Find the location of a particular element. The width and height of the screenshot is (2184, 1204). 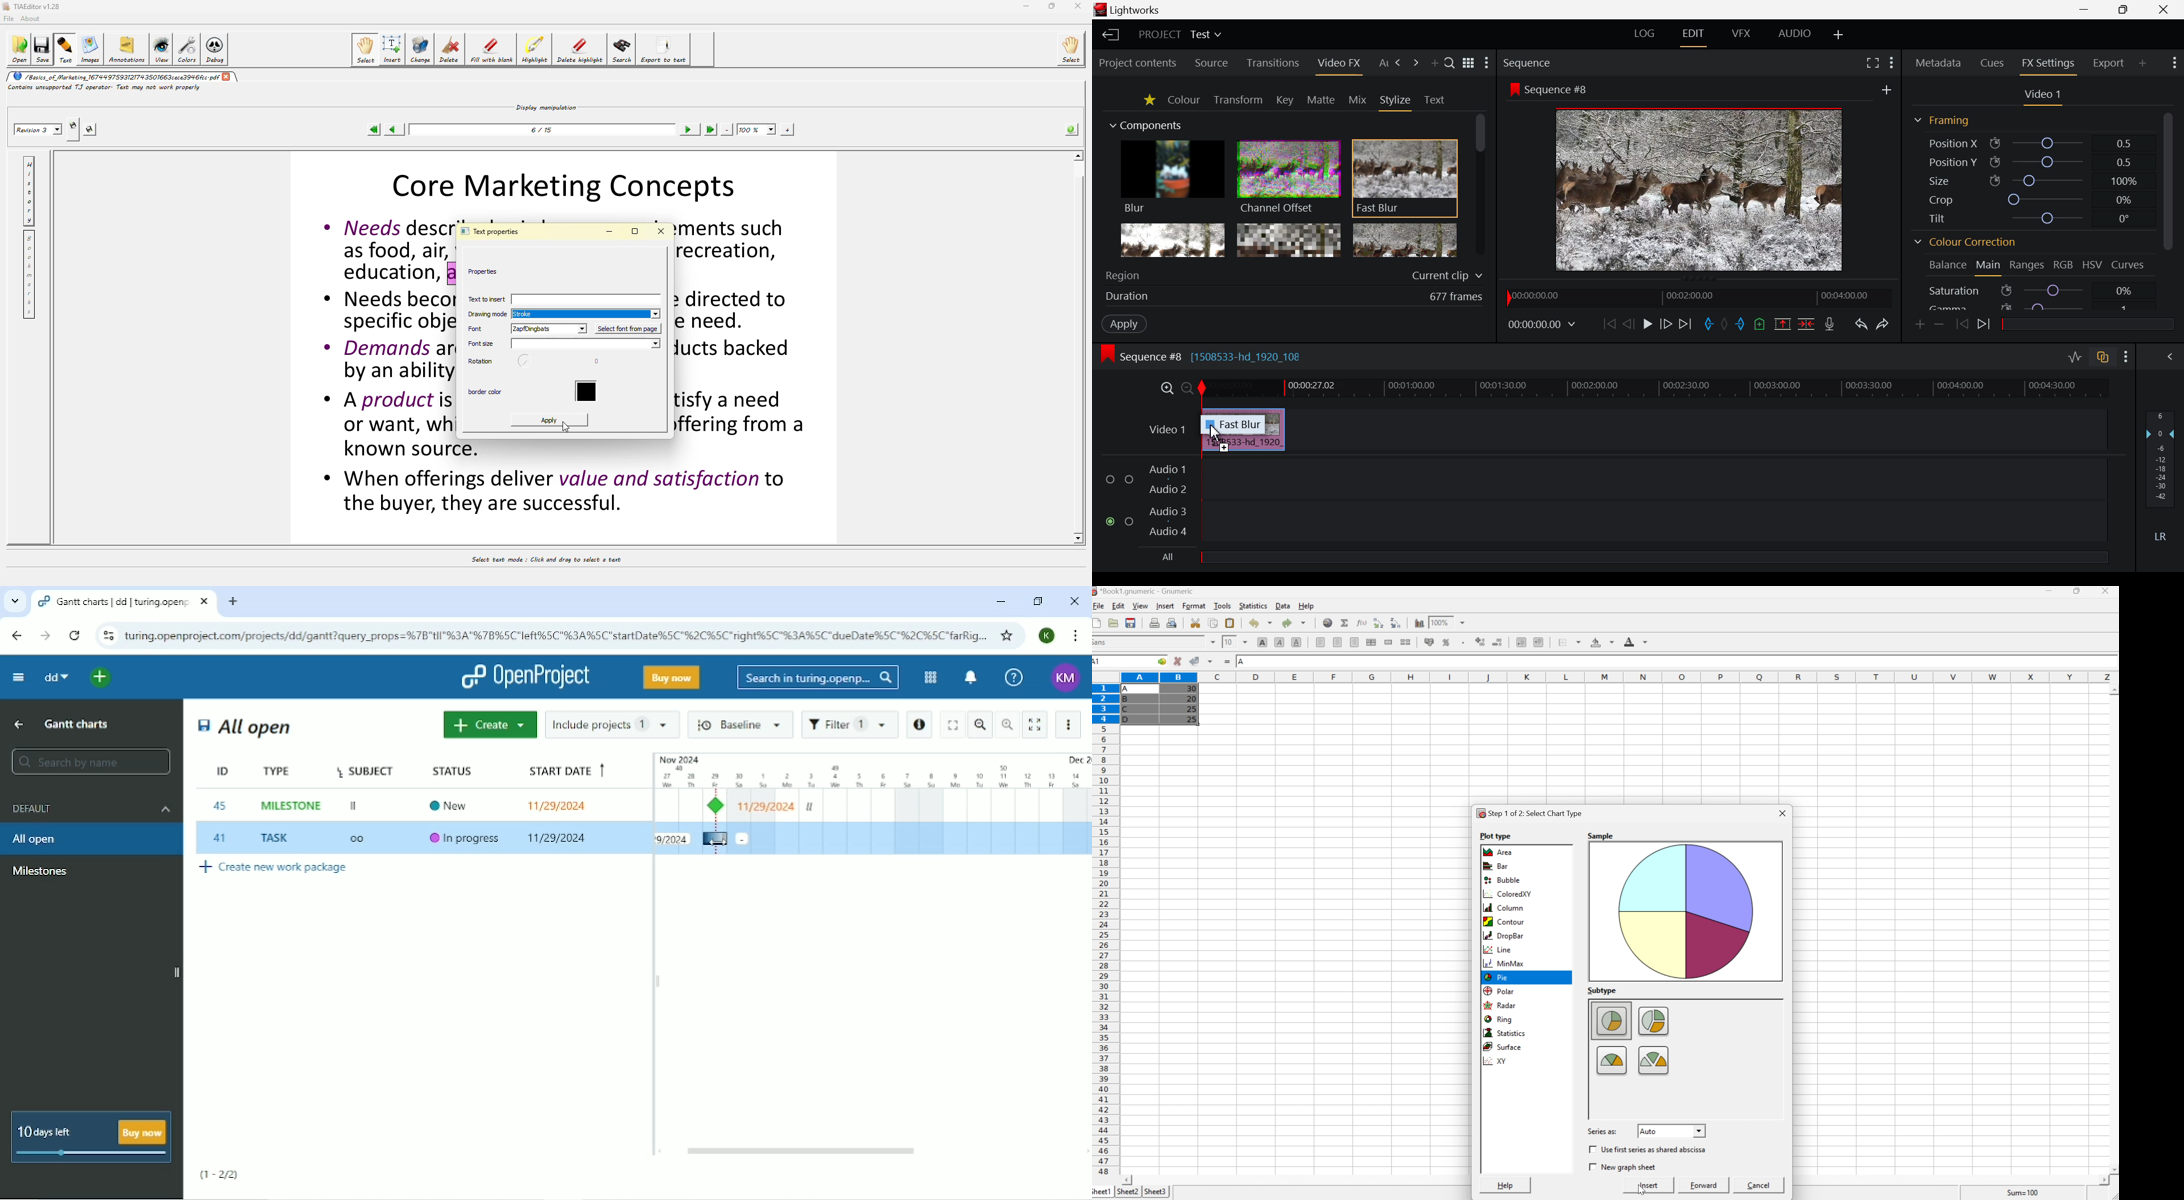

Back is located at coordinates (18, 635).